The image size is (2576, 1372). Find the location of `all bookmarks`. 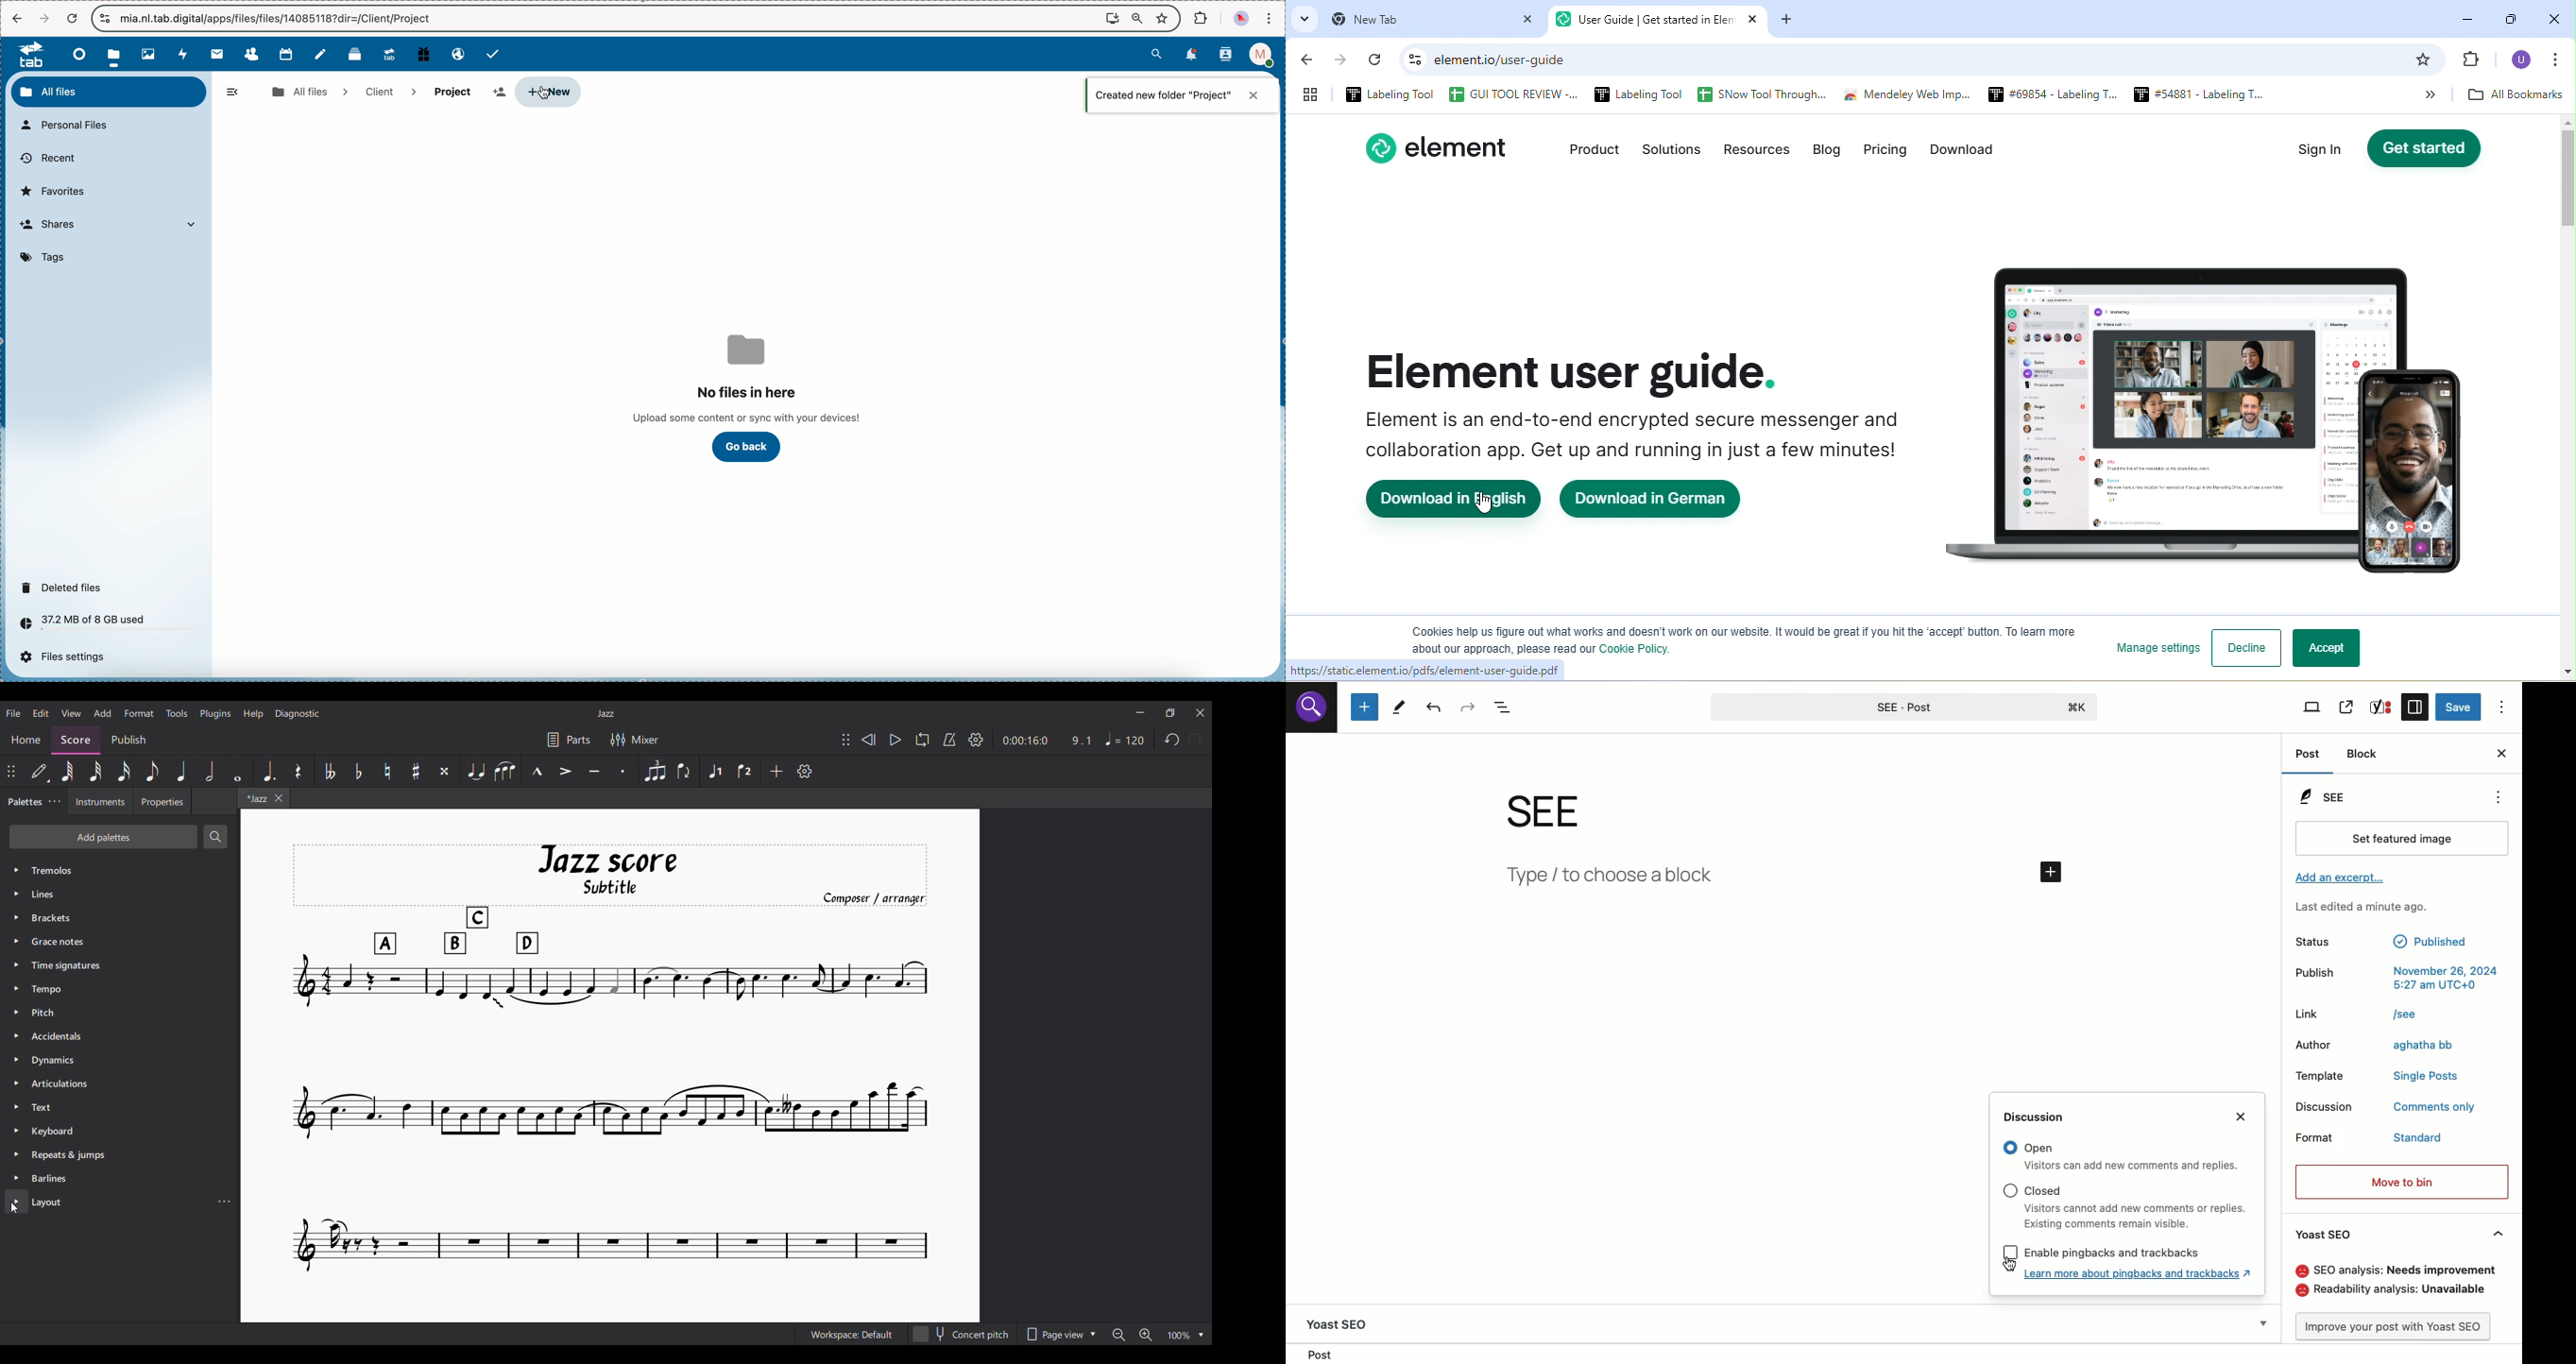

all bookmarks is located at coordinates (2516, 97).